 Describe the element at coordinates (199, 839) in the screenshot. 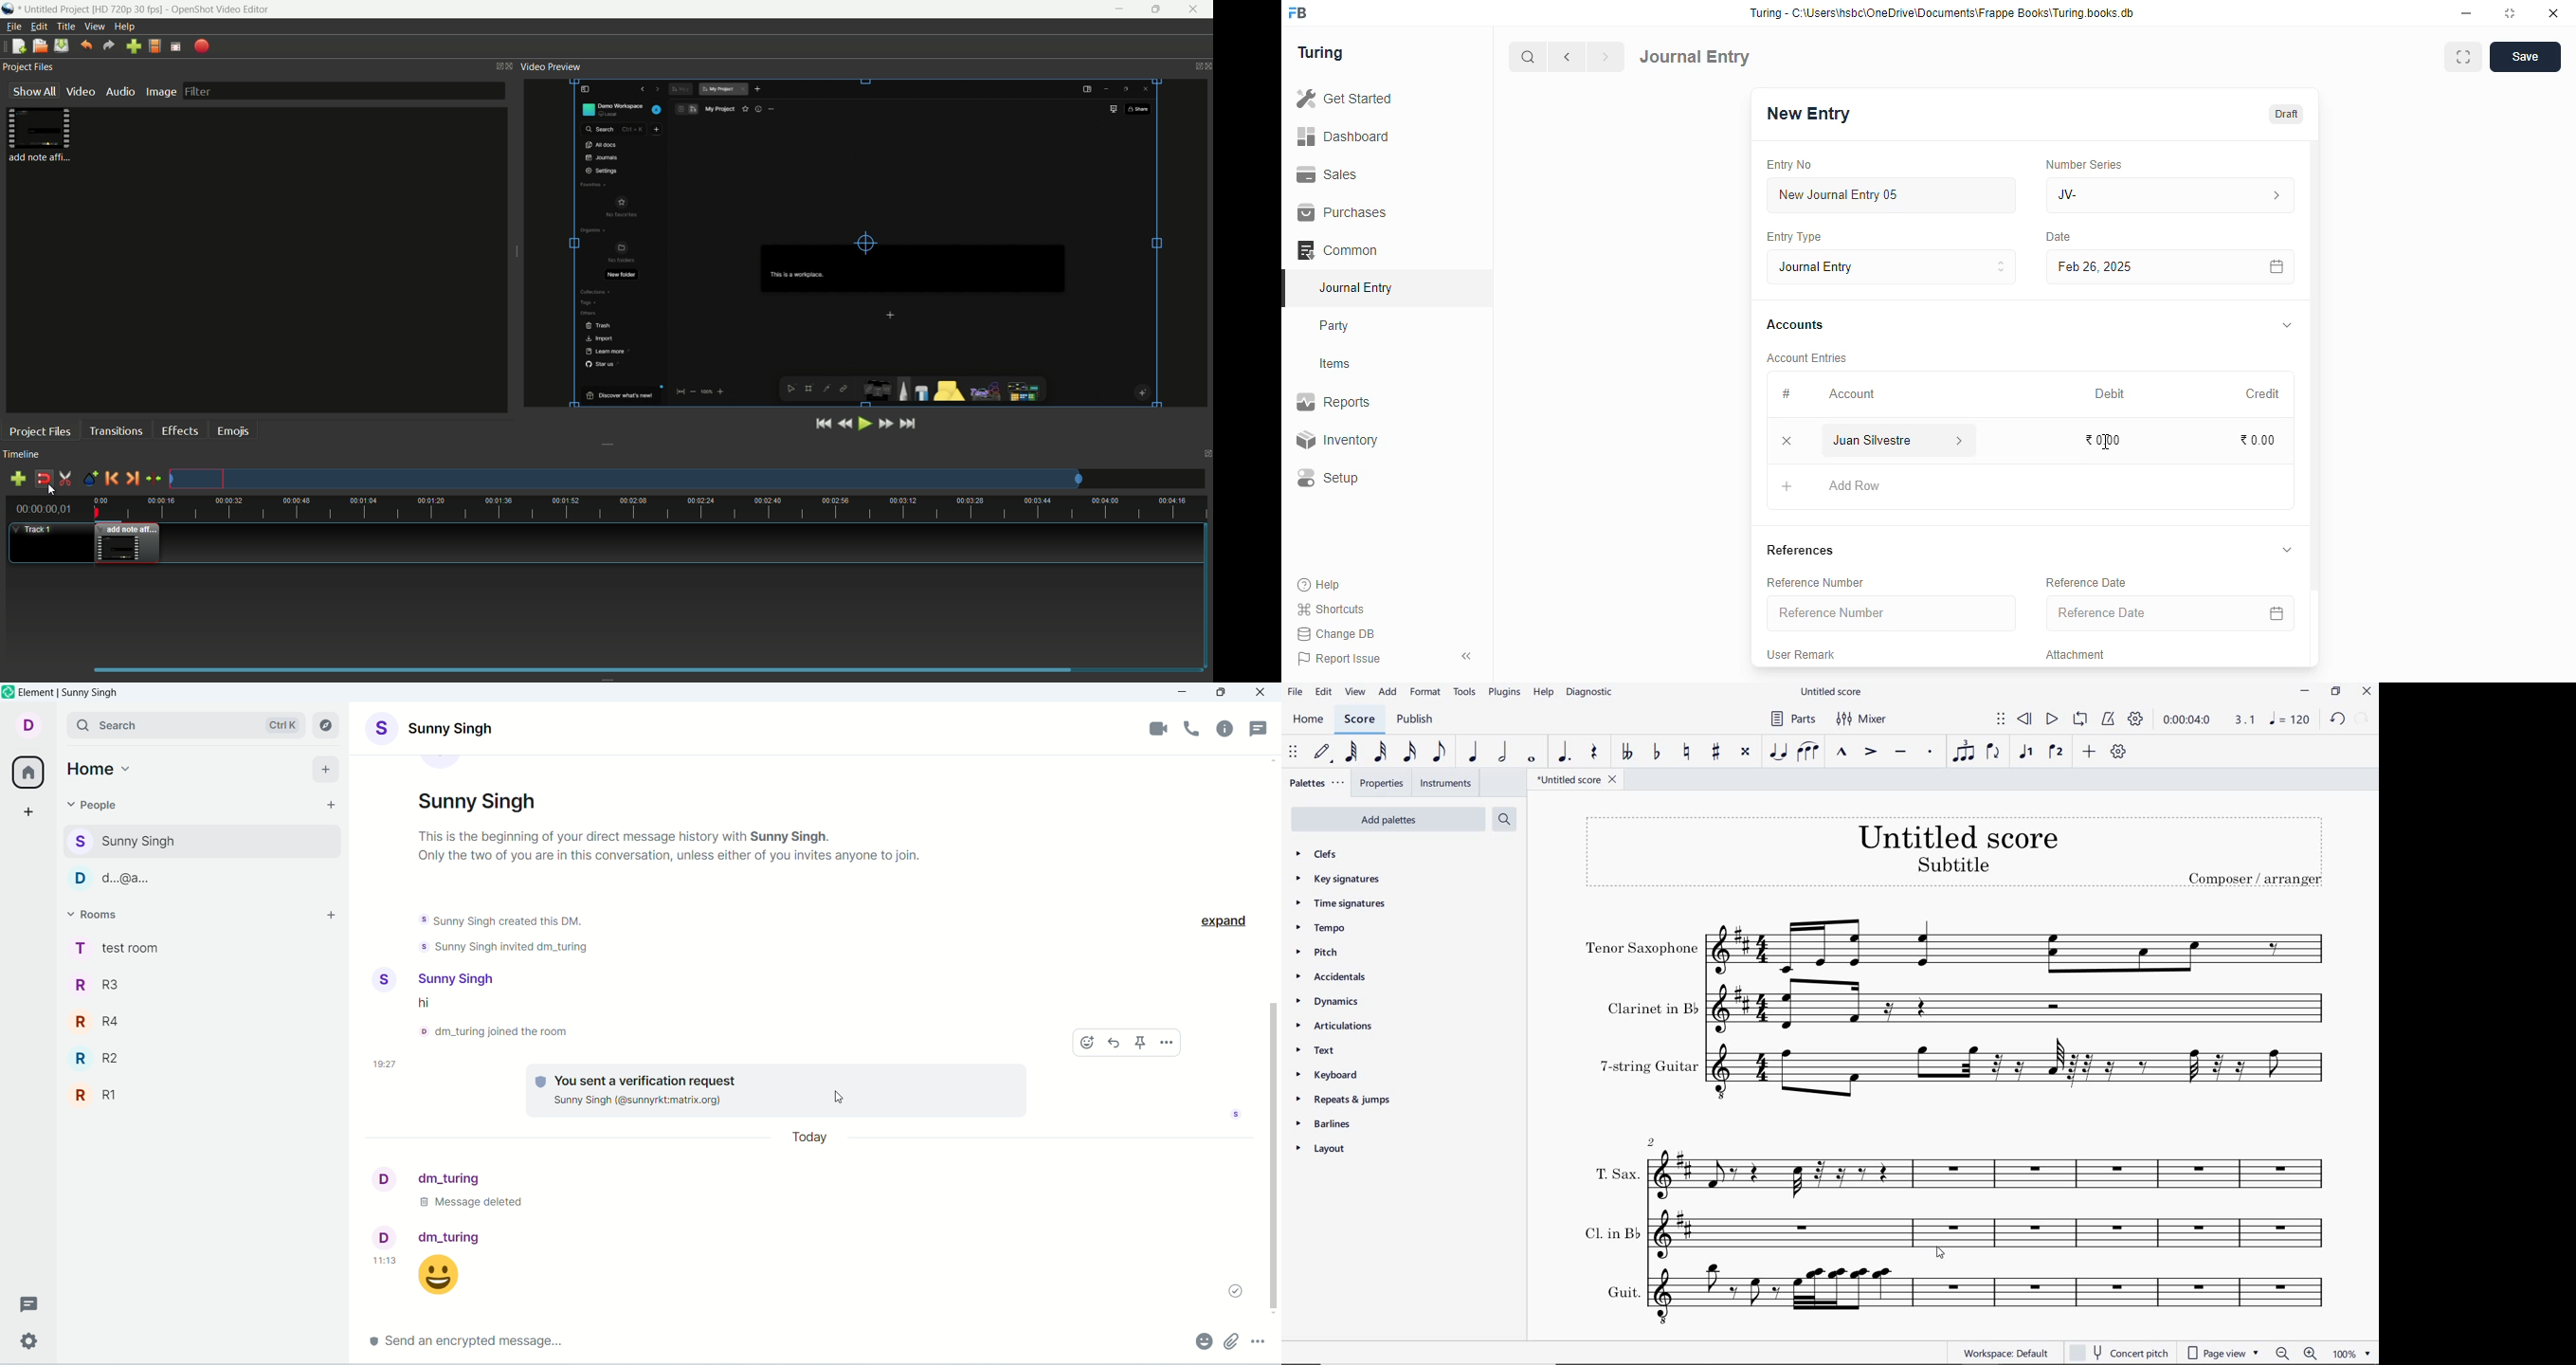

I see `sunny singh` at that location.